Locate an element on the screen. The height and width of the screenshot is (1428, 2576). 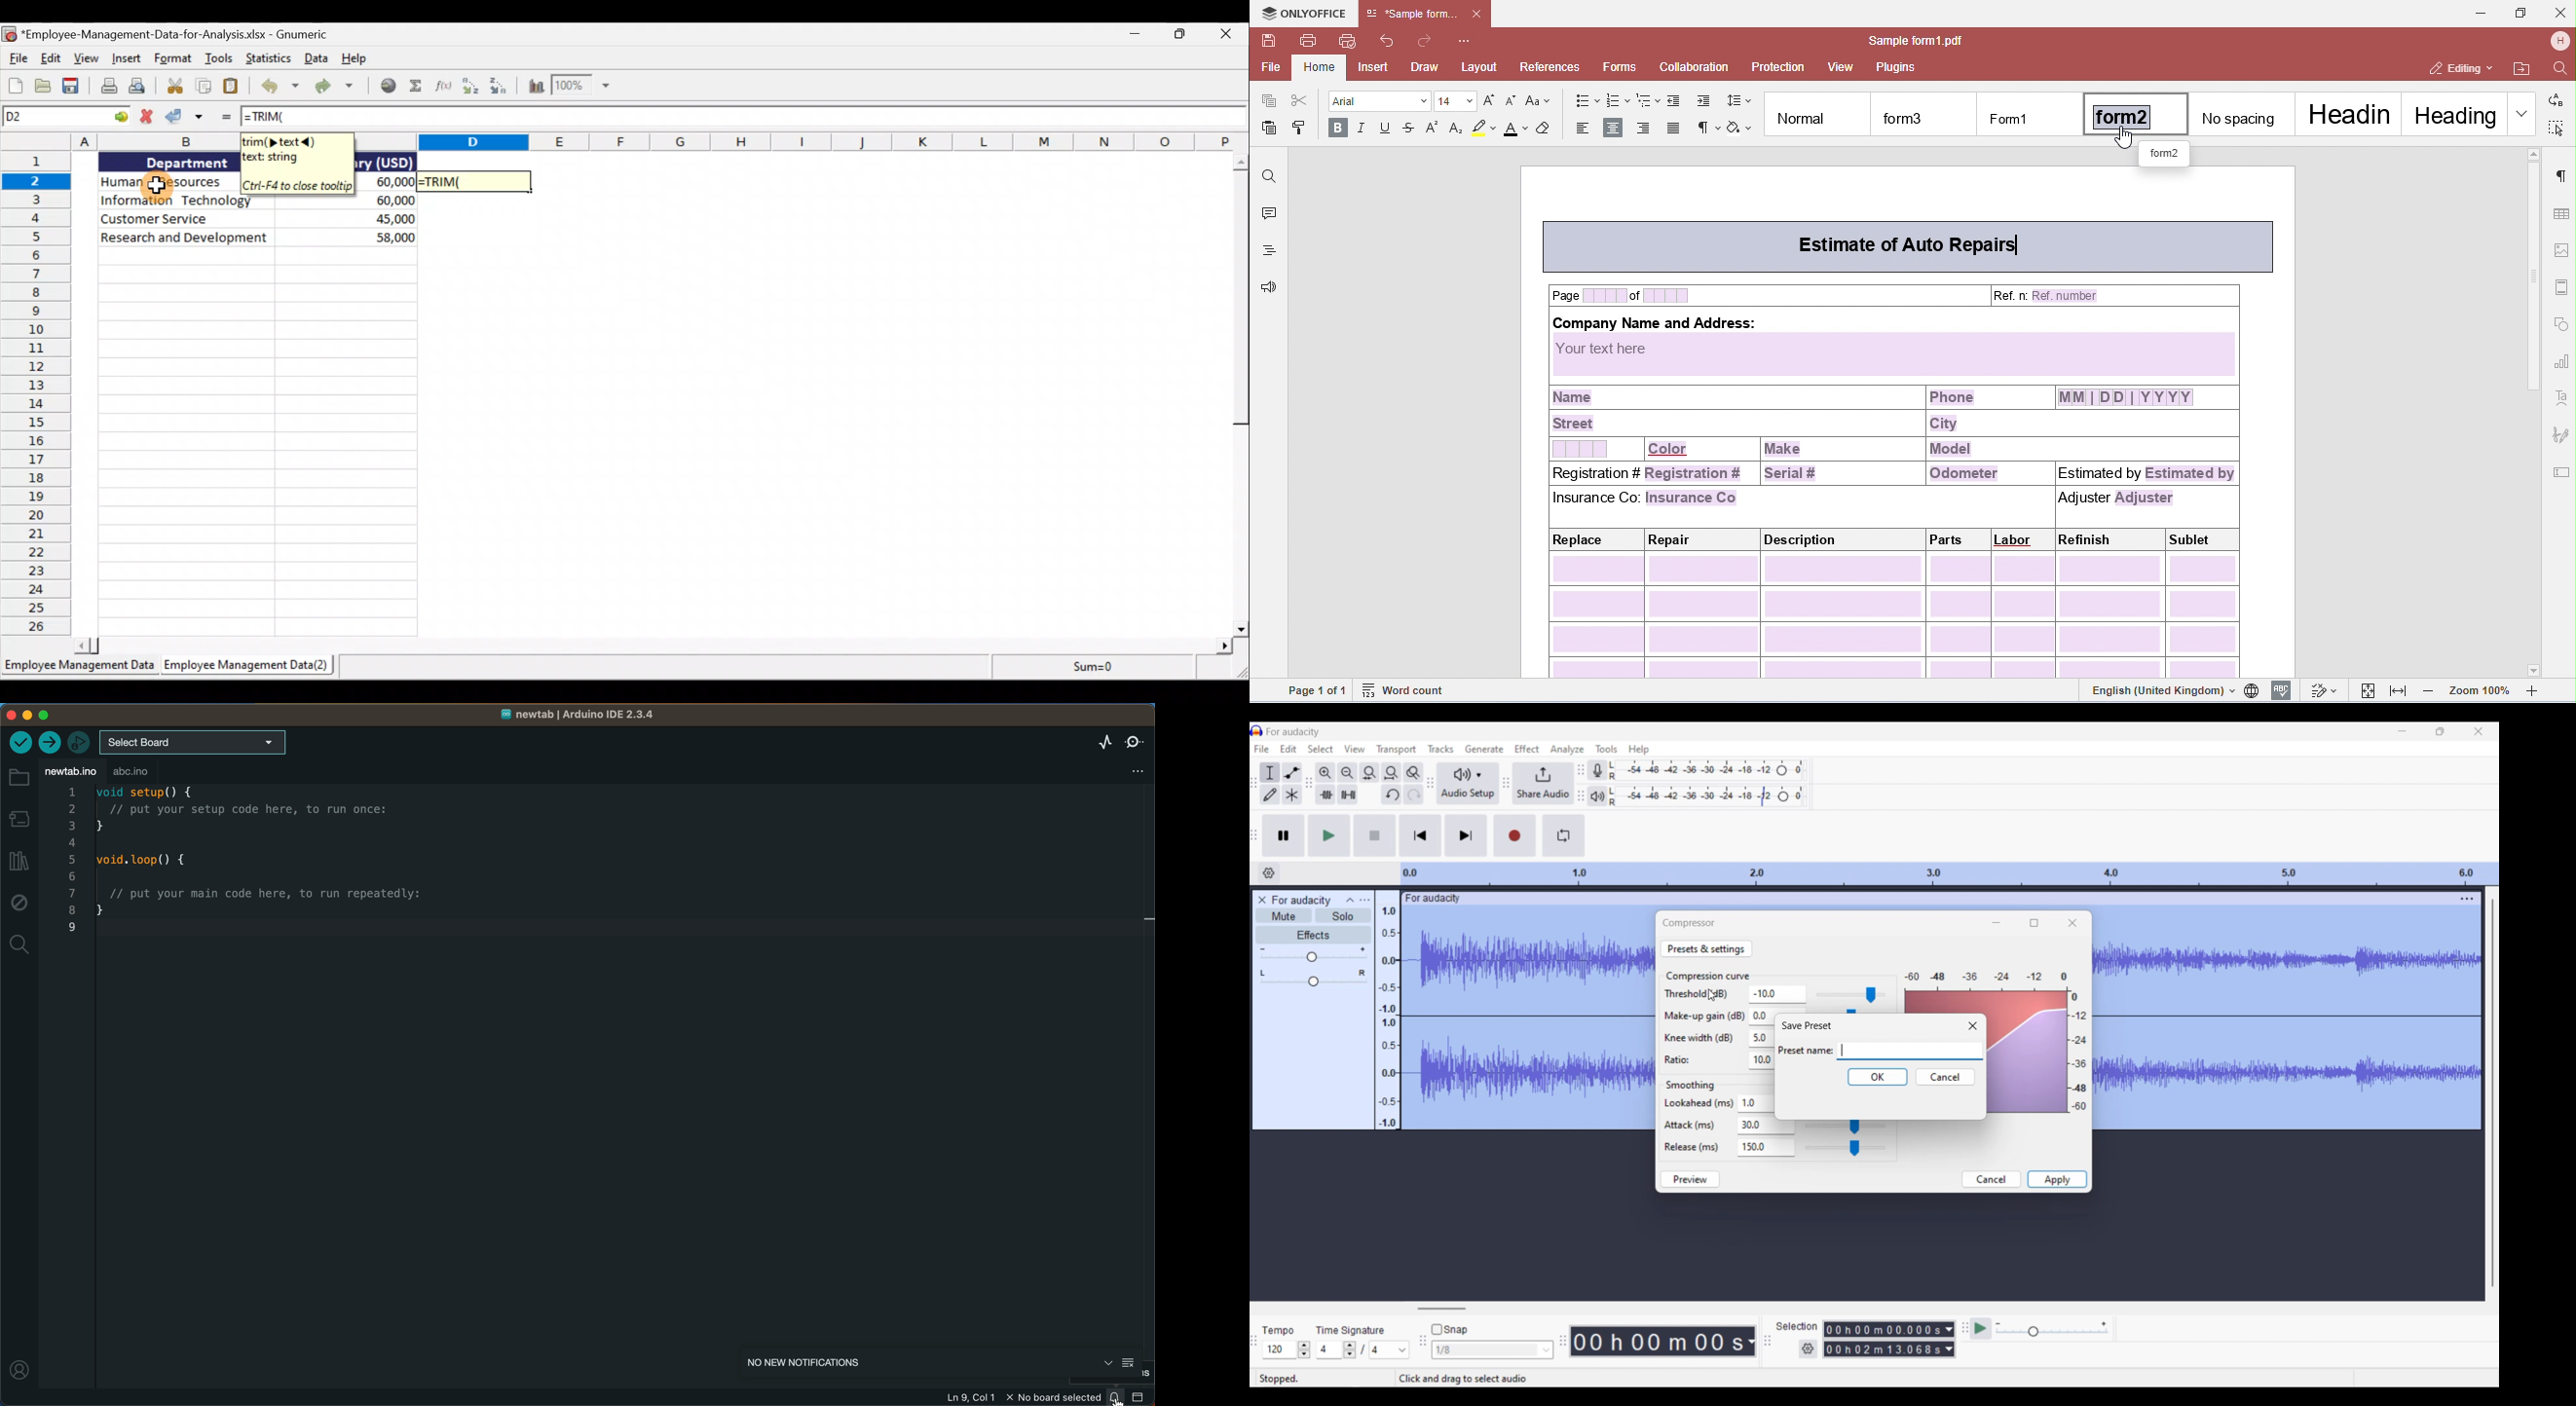
file tab is located at coordinates (70, 771).